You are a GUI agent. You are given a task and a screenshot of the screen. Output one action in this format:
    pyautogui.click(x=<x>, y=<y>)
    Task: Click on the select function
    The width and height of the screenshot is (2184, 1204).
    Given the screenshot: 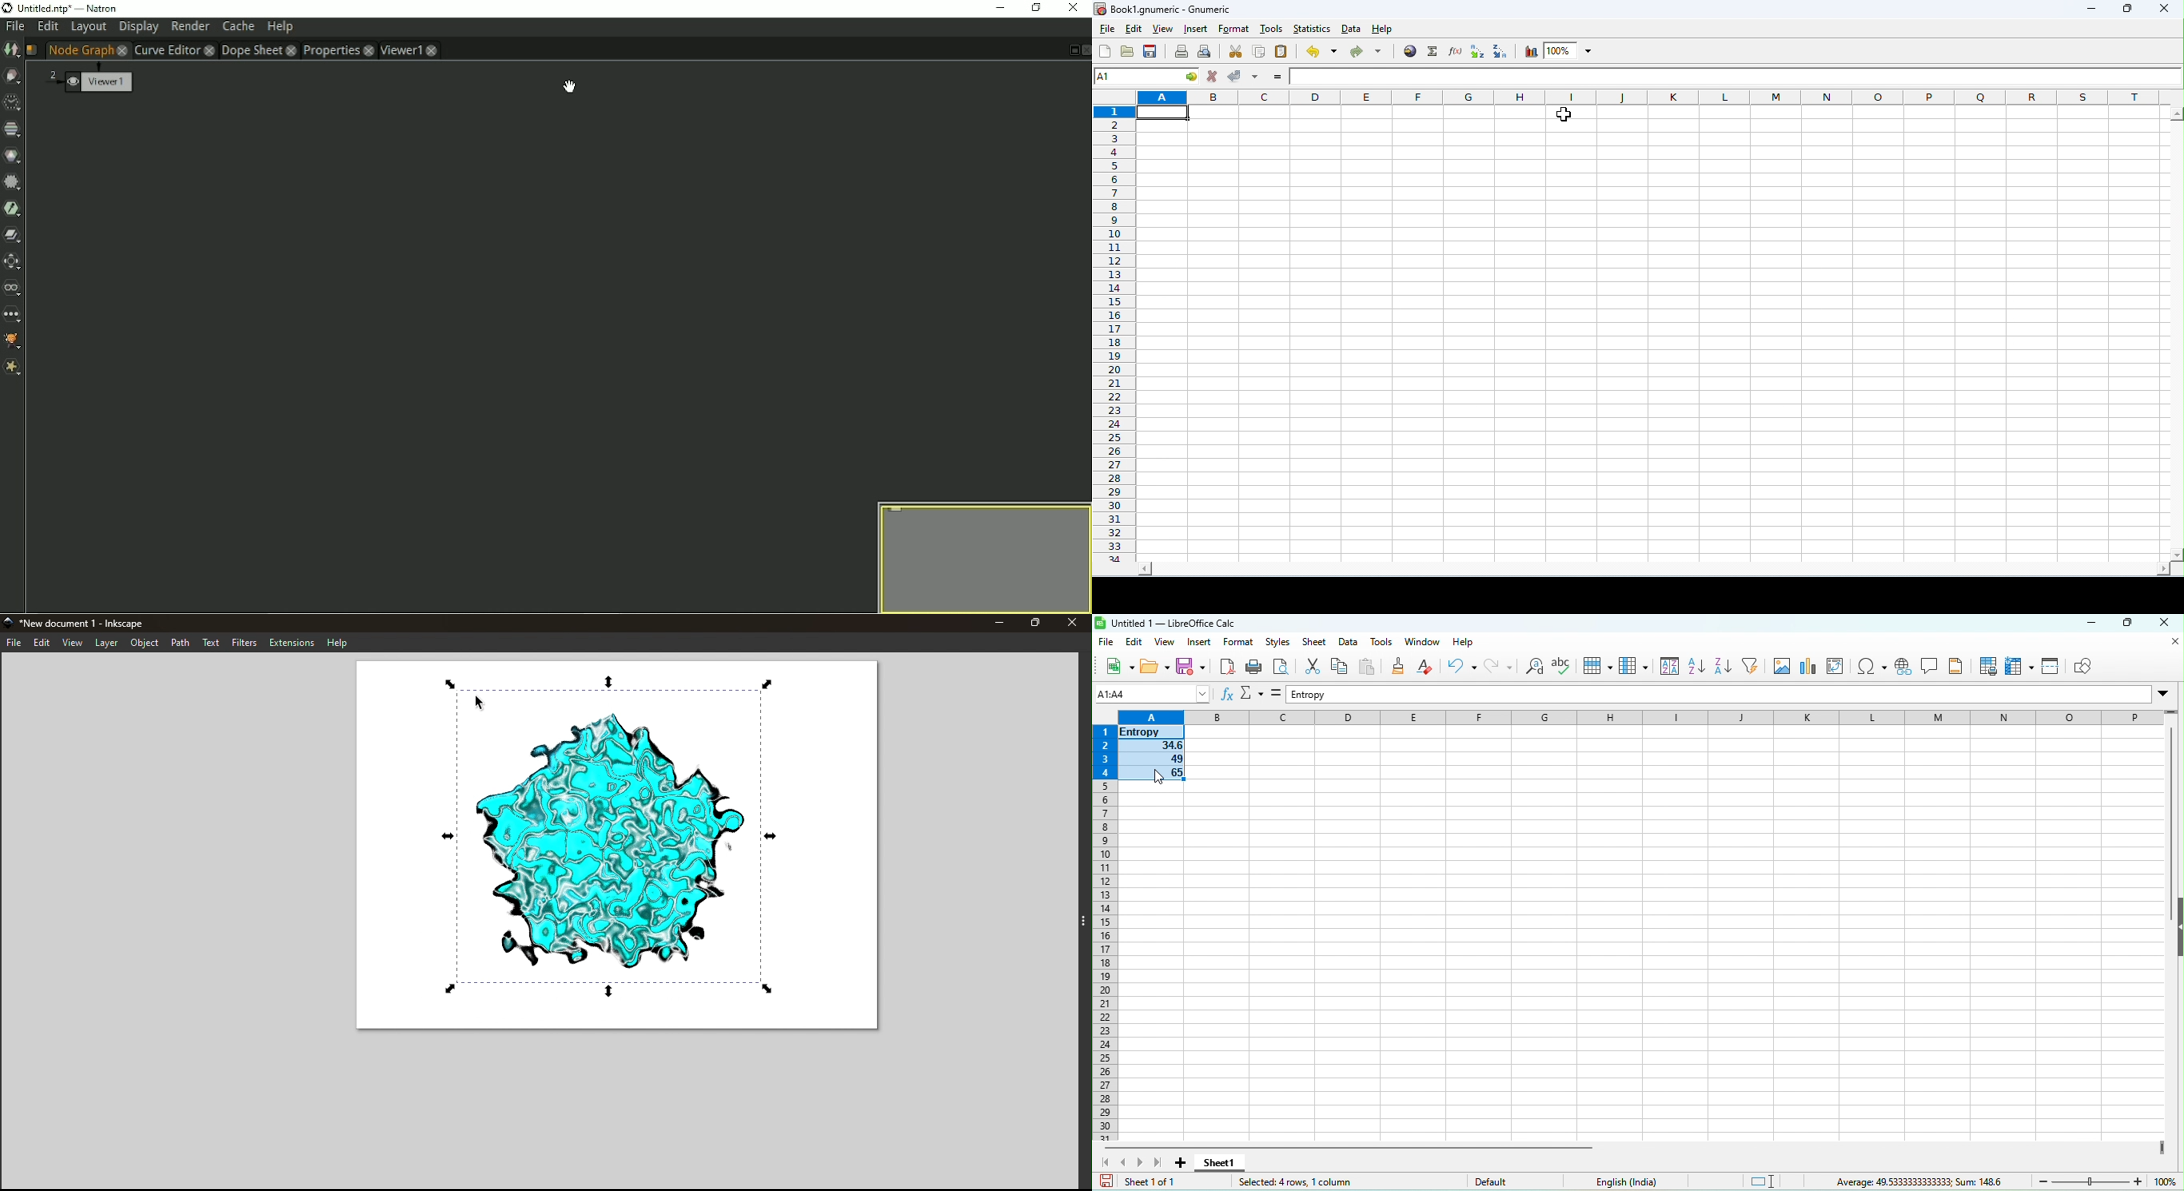 What is the action you would take?
    pyautogui.click(x=1254, y=696)
    